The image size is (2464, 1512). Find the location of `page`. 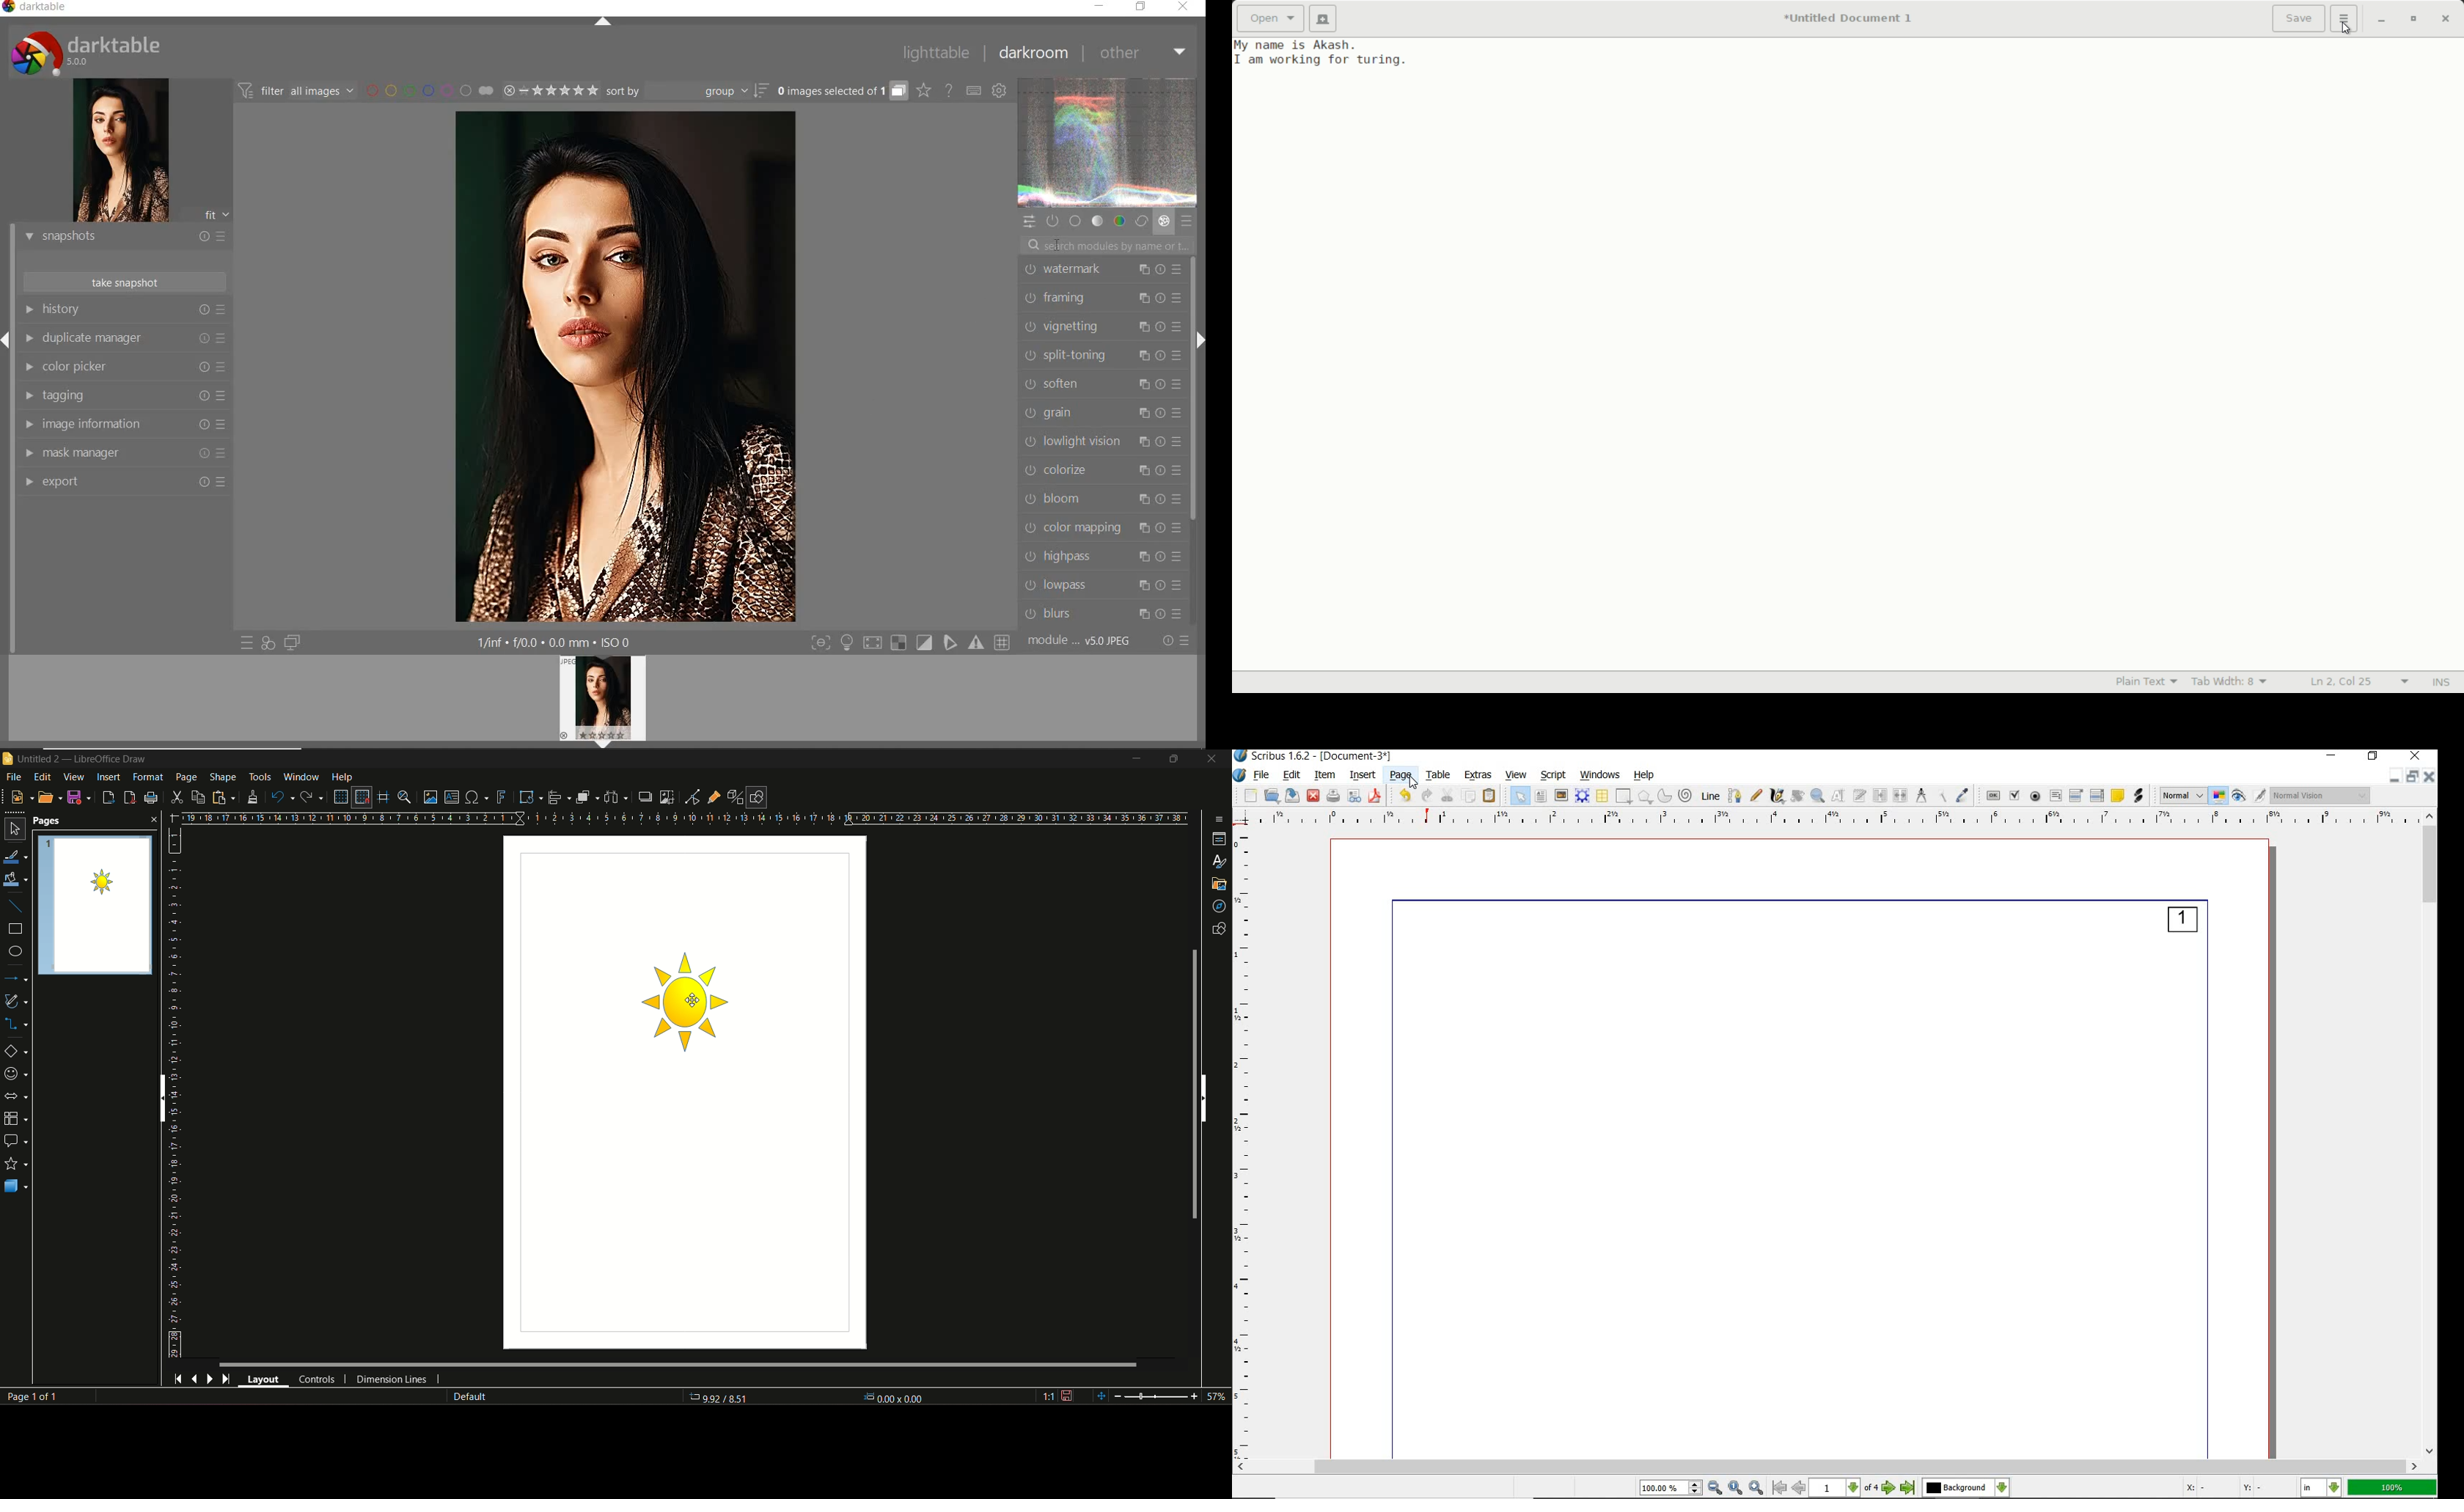

page is located at coordinates (96, 906).